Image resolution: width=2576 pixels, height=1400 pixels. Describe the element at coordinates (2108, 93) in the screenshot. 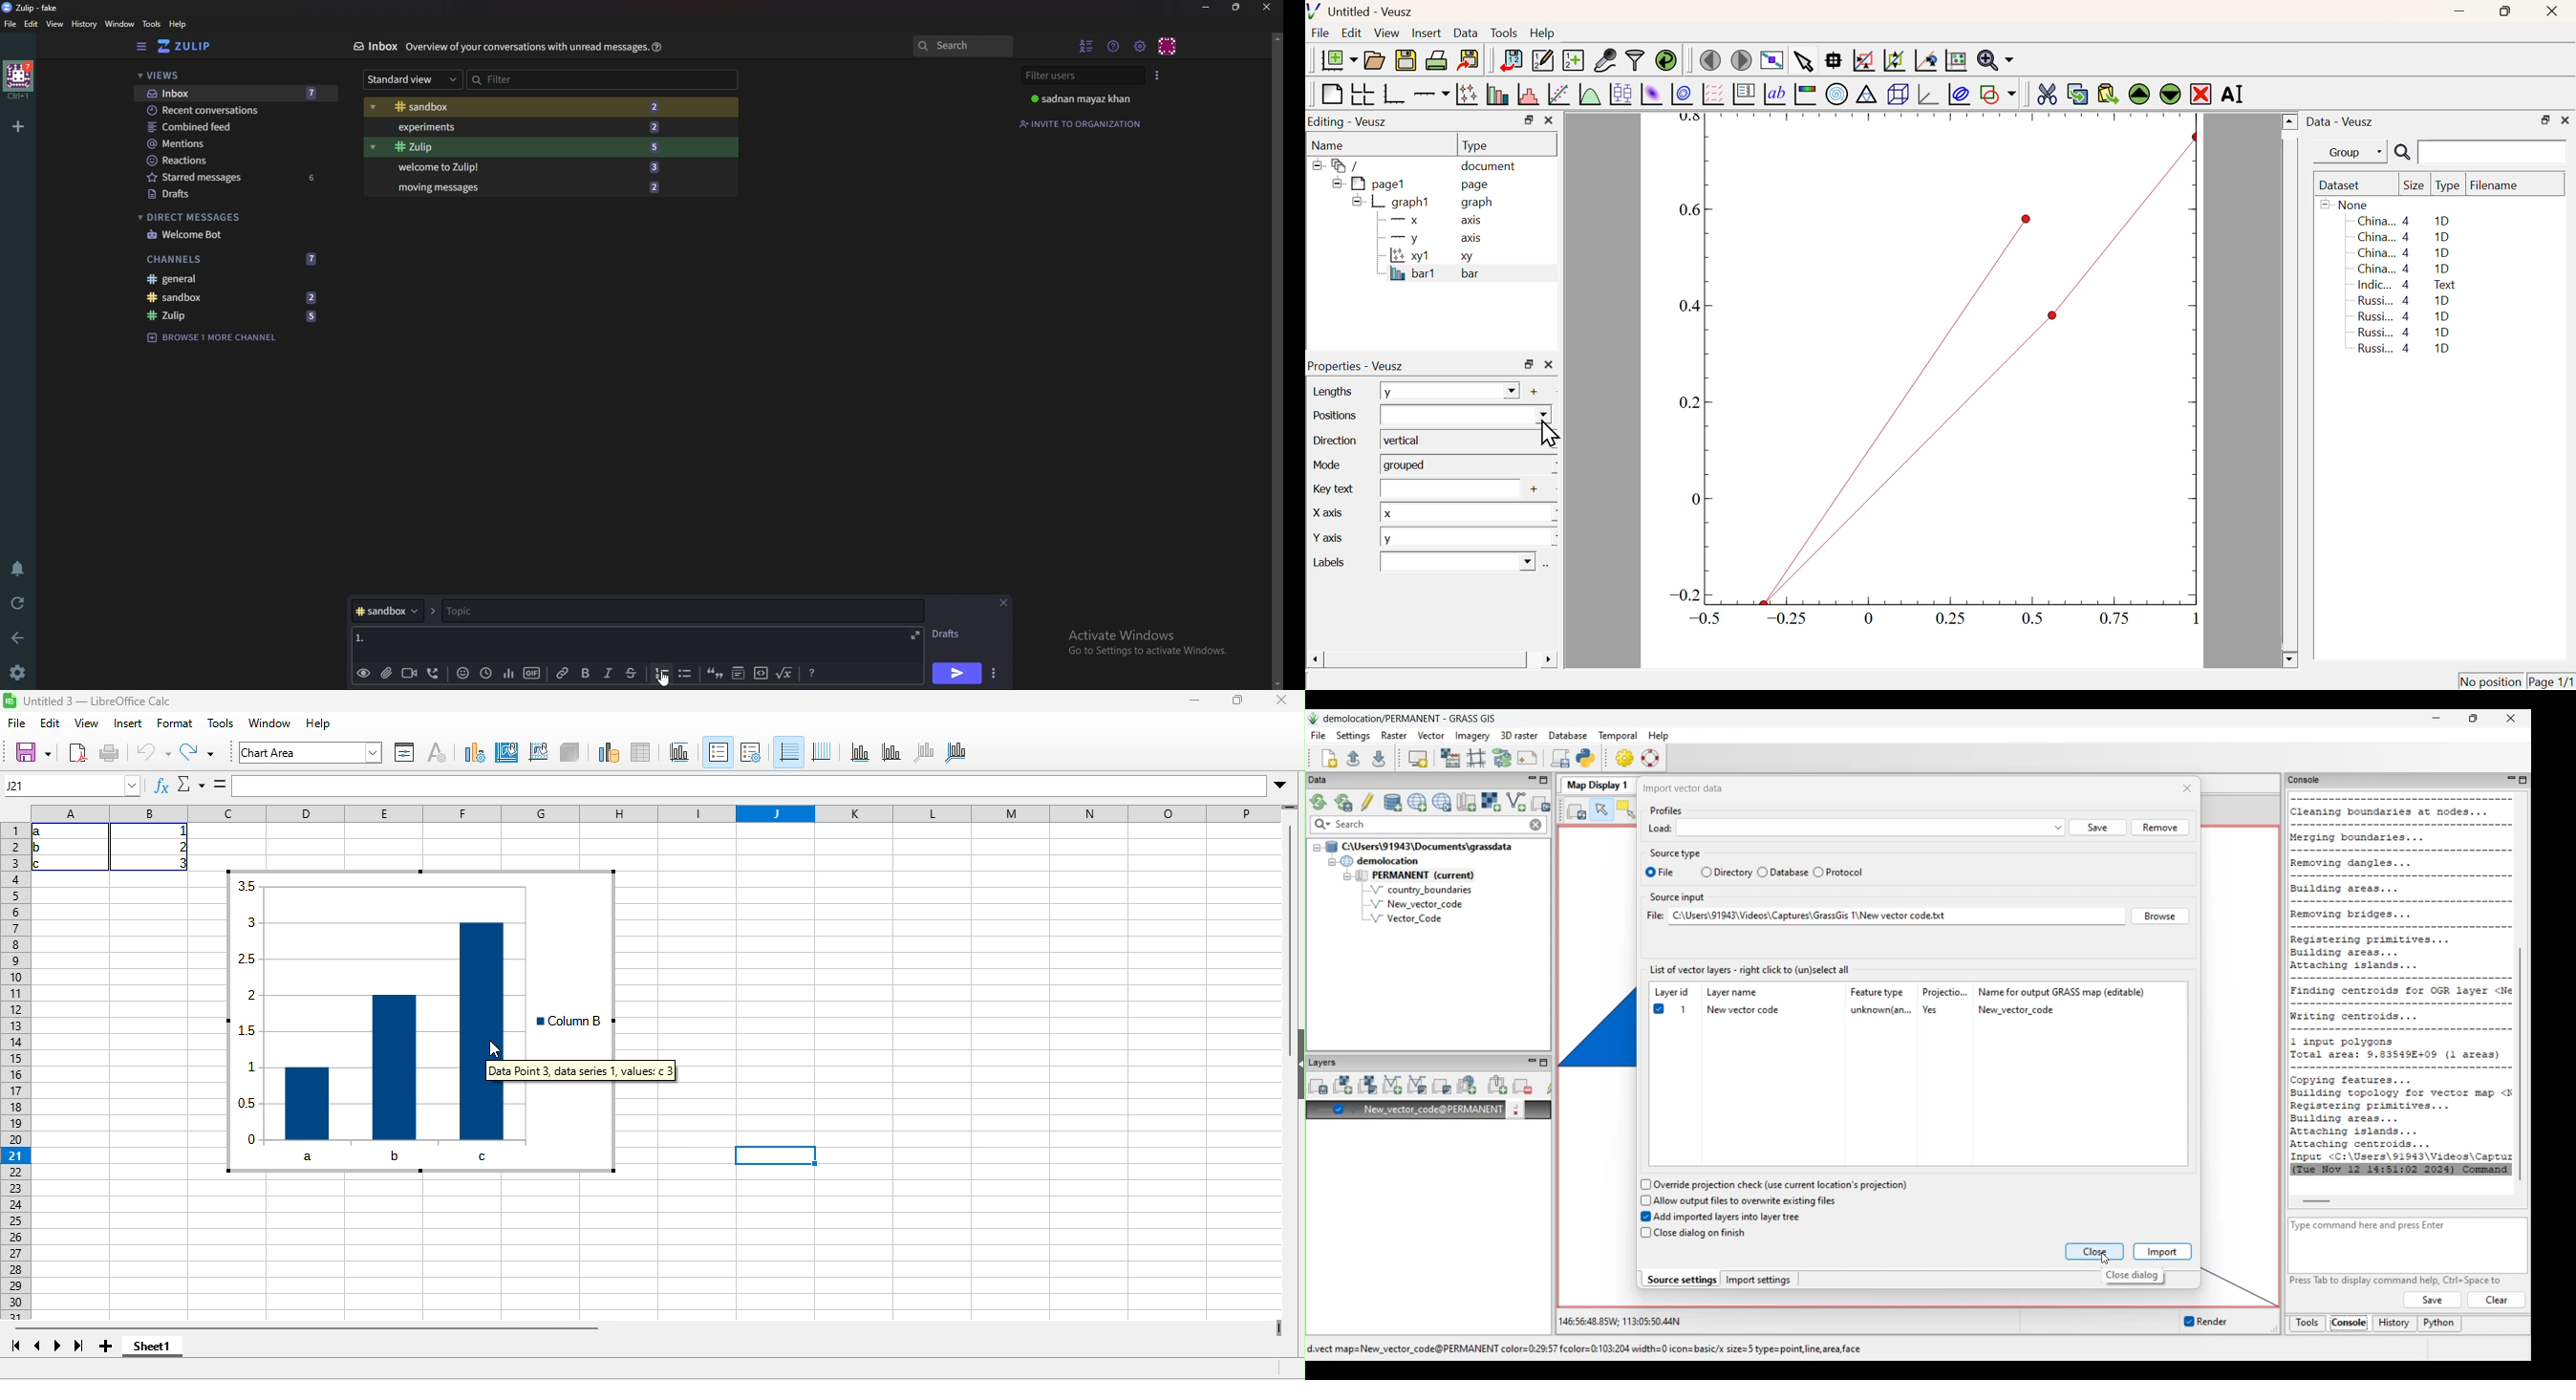

I see `Paste from Clipboard` at that location.